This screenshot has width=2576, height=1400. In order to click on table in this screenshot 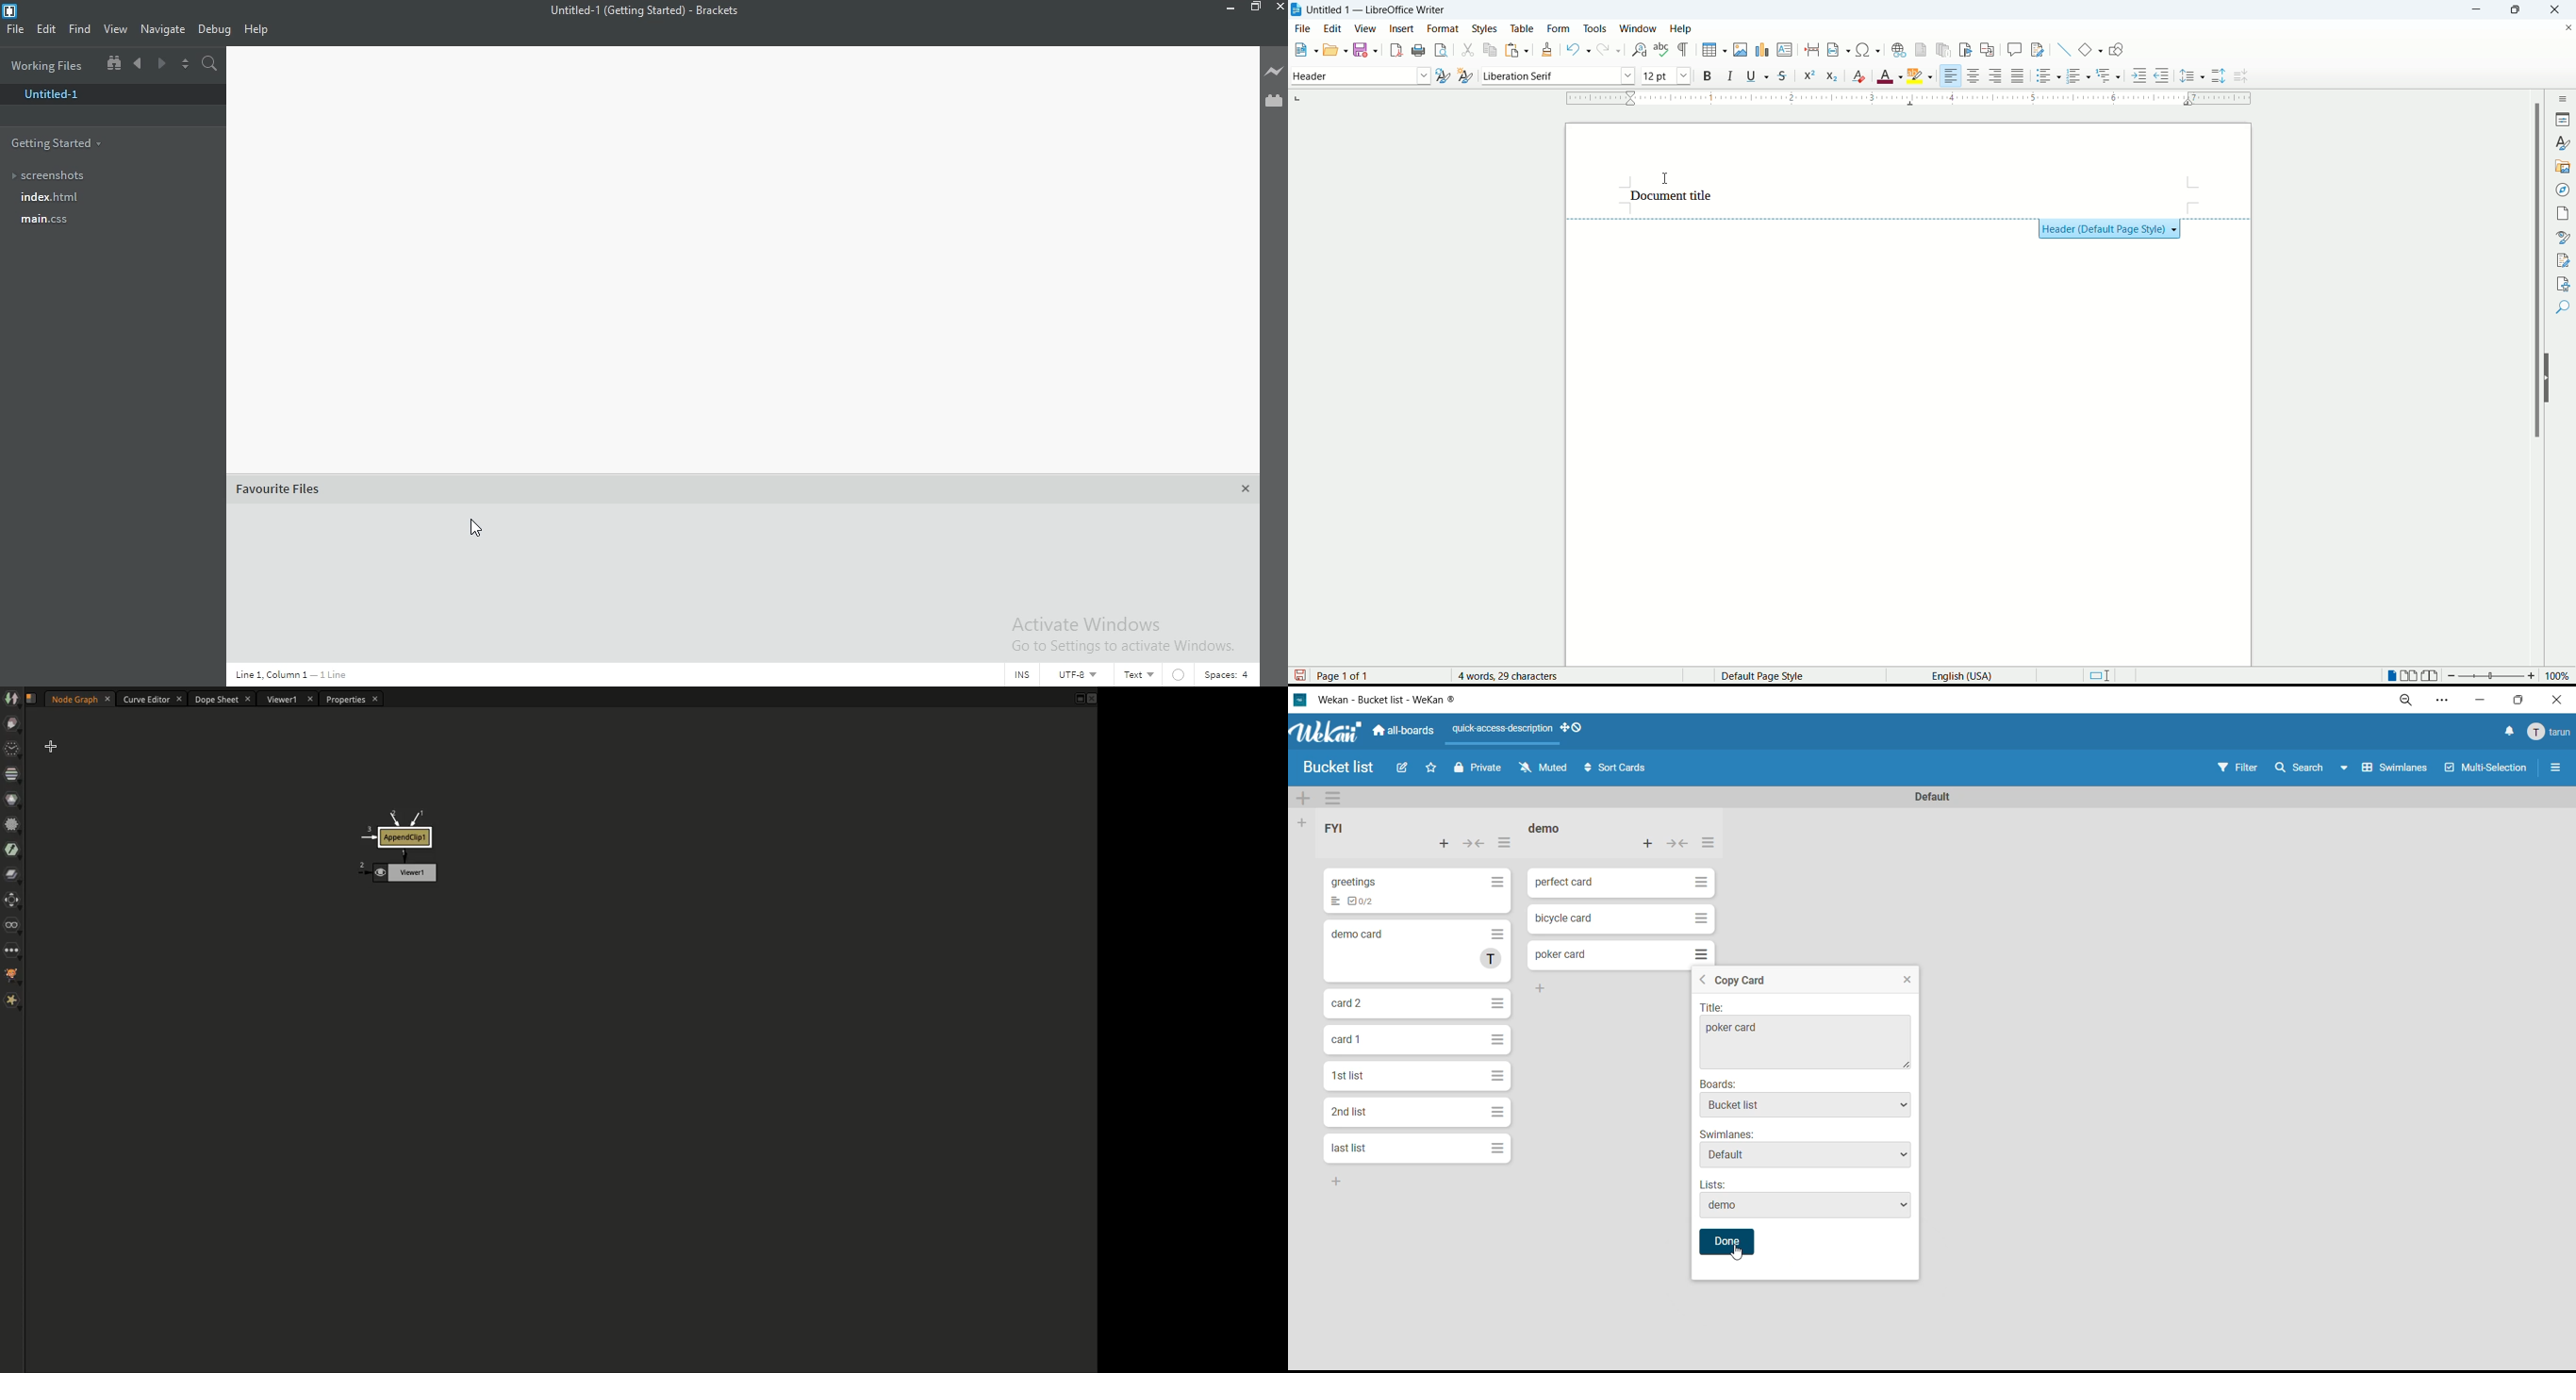, I will do `click(1521, 28)`.